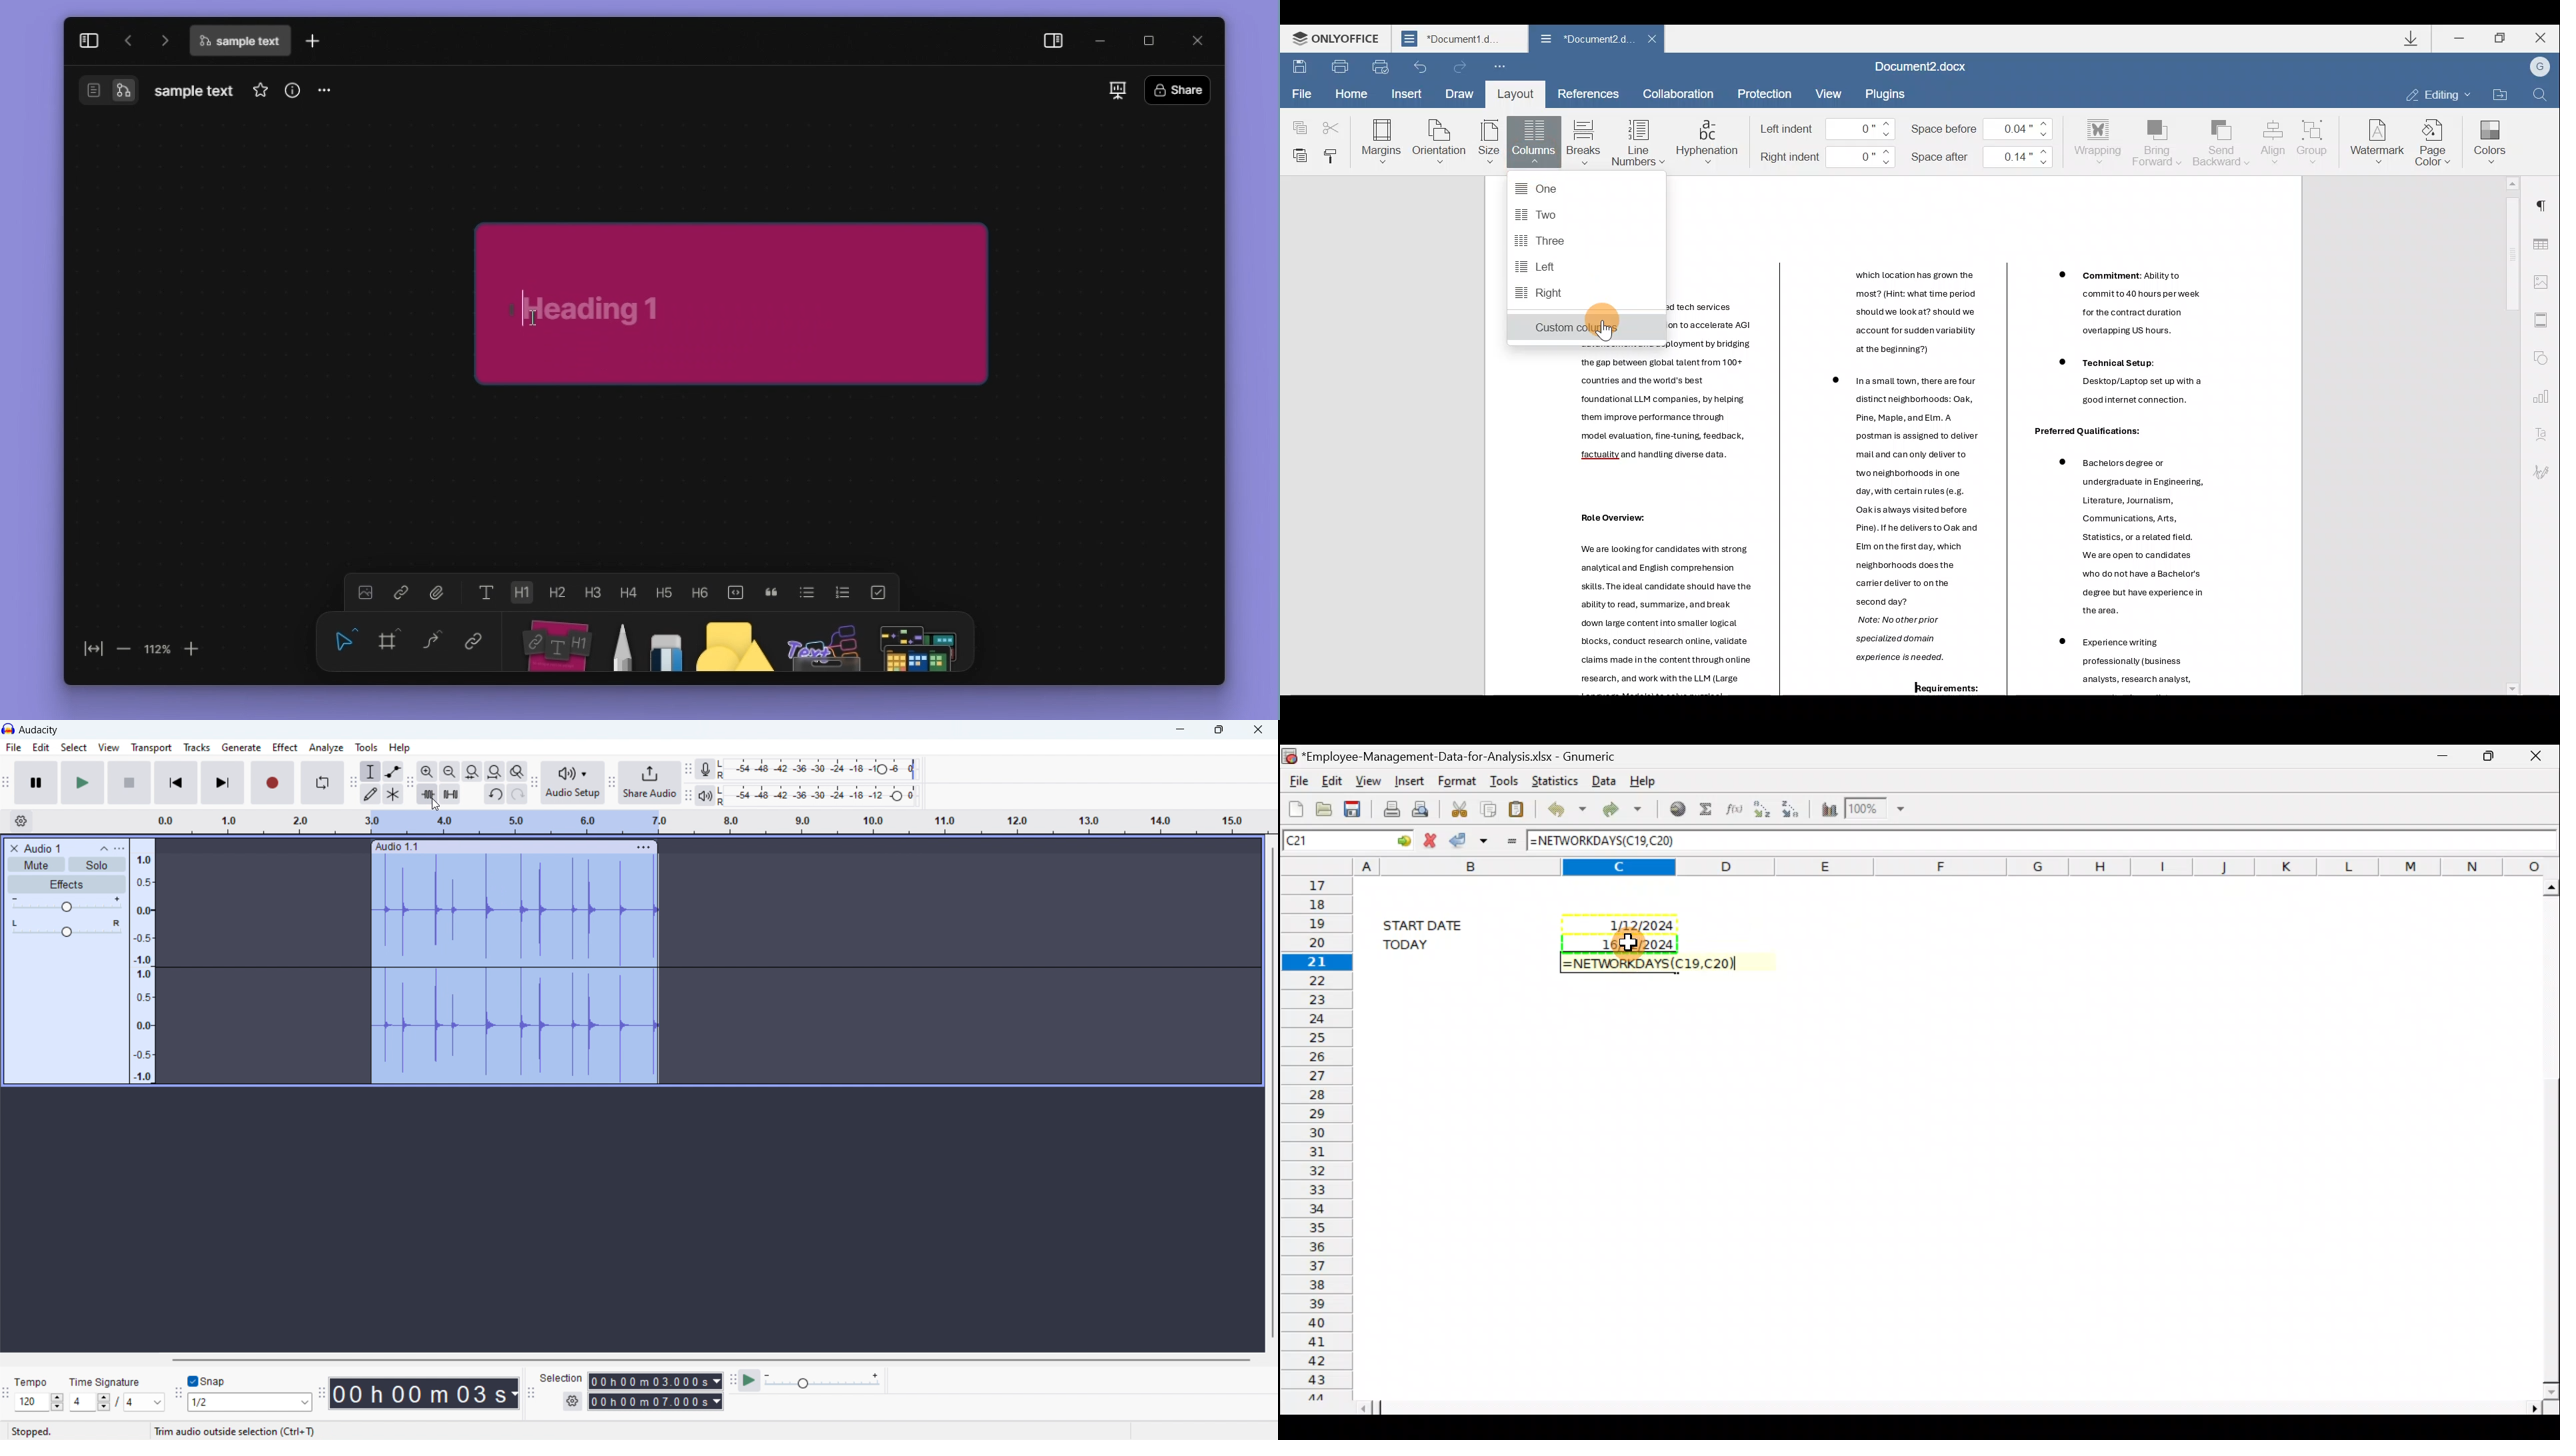 The height and width of the screenshot is (1456, 2576). What do you see at coordinates (2544, 323) in the screenshot?
I see `Header & footer settings` at bounding box center [2544, 323].